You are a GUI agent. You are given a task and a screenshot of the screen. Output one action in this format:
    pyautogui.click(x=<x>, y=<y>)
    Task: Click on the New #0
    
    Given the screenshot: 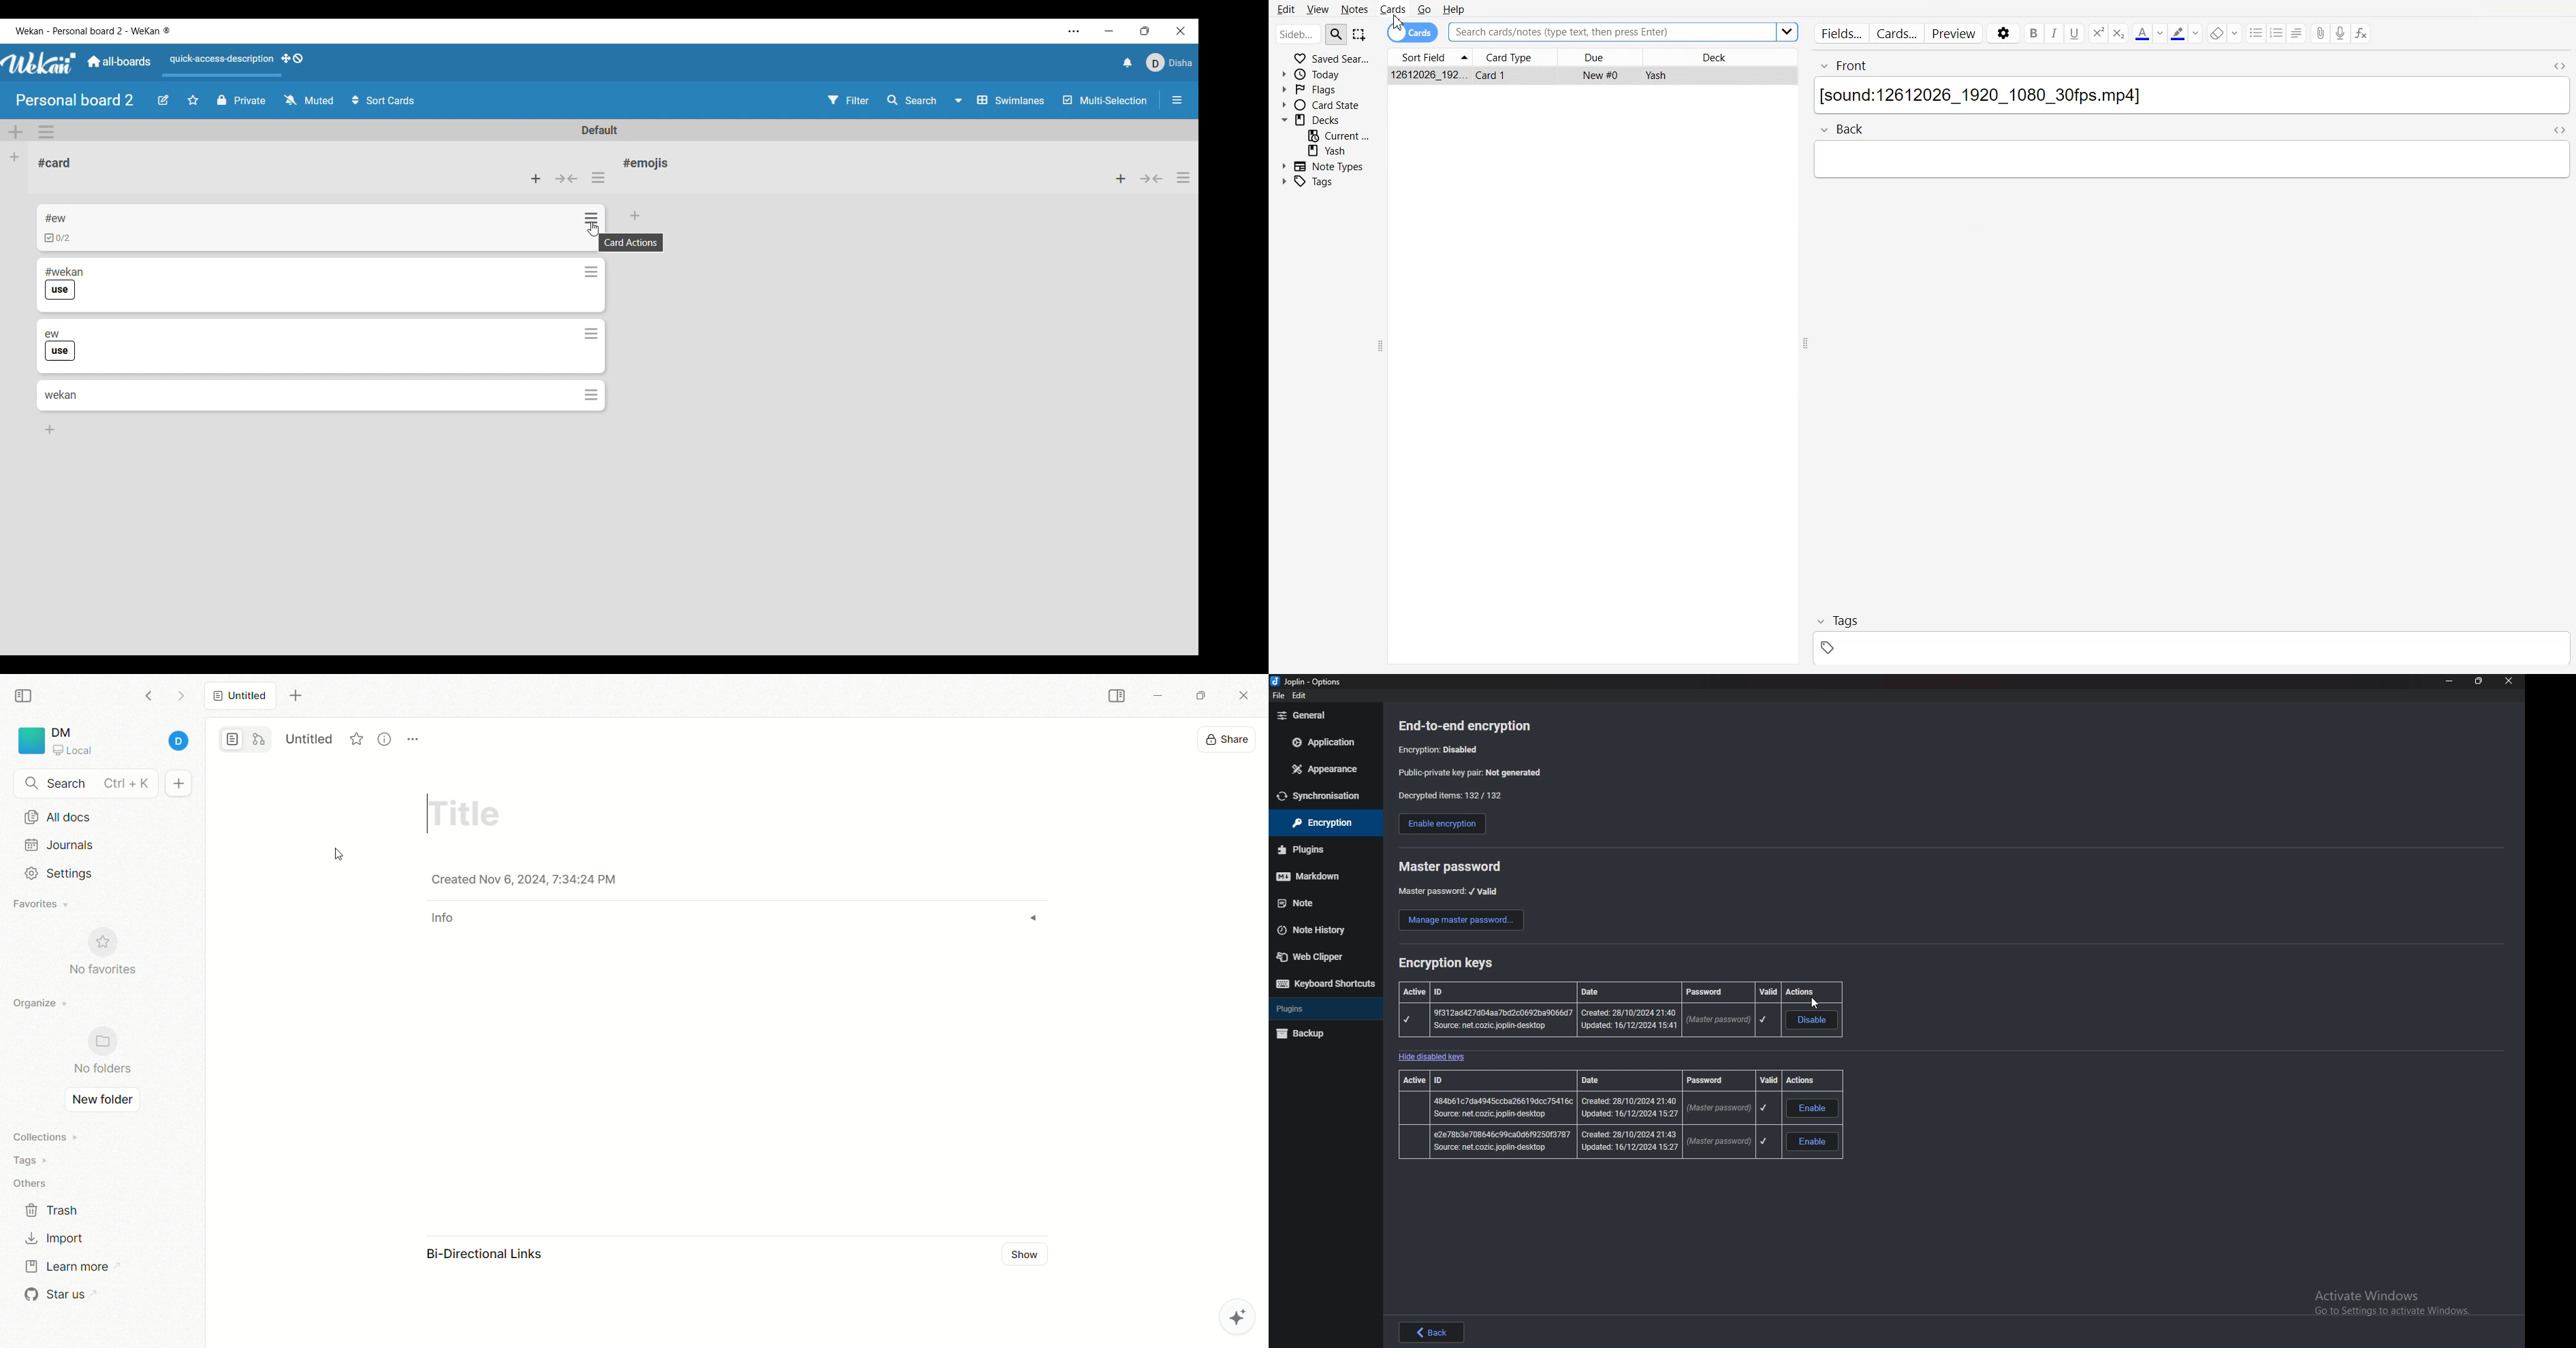 What is the action you would take?
    pyautogui.click(x=1602, y=75)
    